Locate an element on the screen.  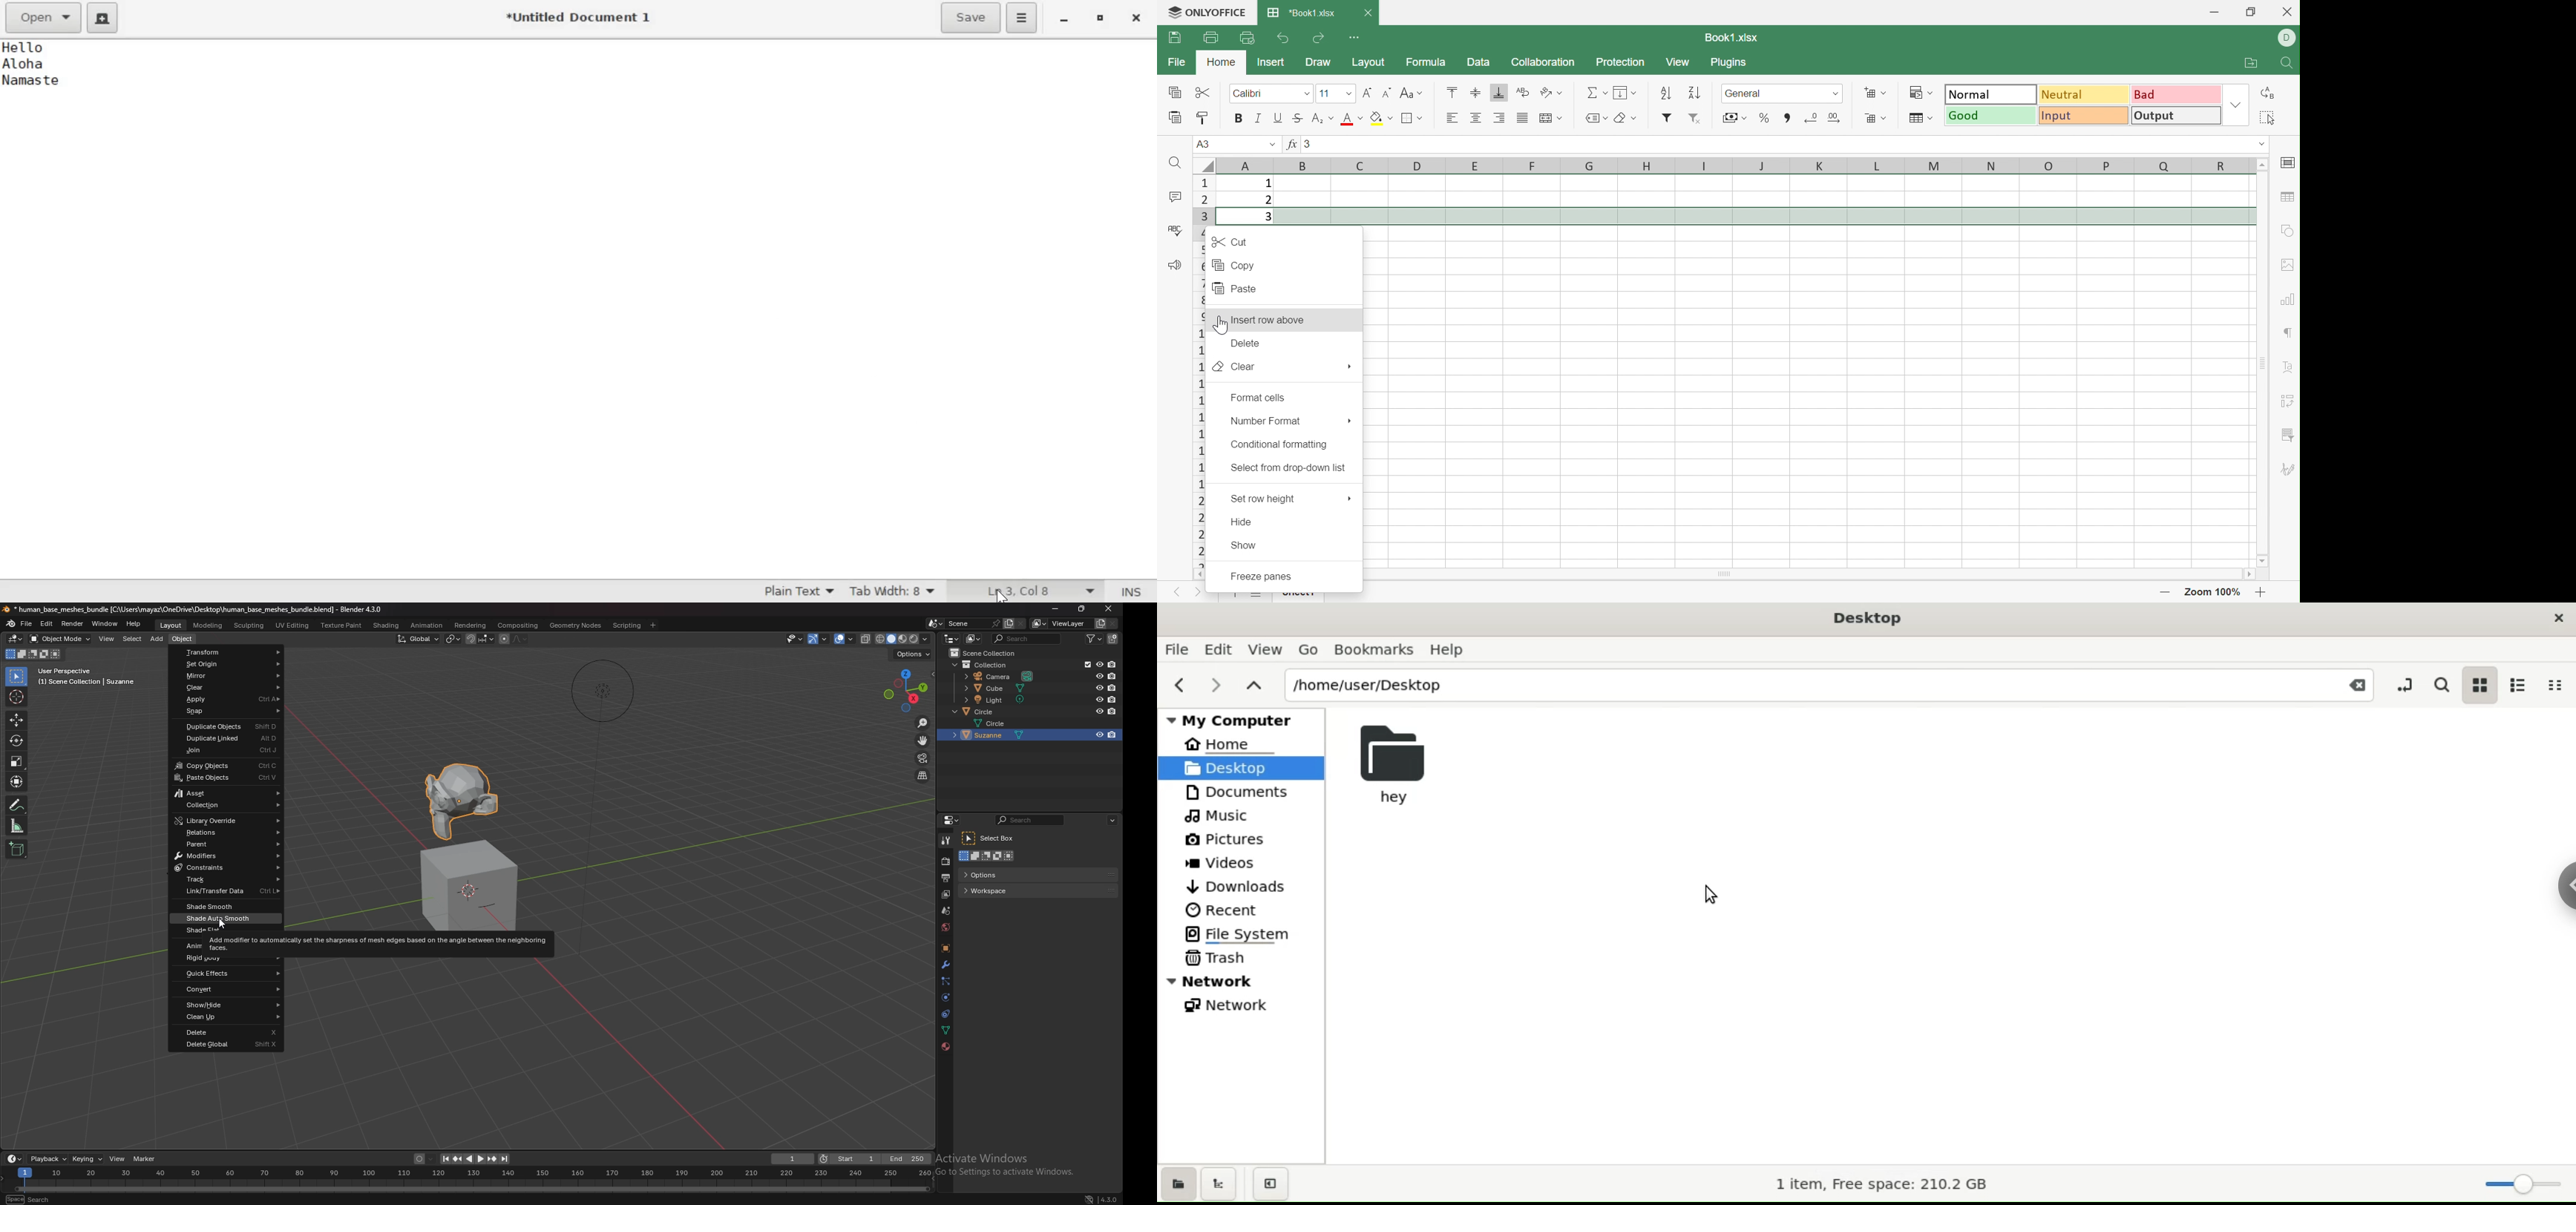
1 is located at coordinates (1307, 145).